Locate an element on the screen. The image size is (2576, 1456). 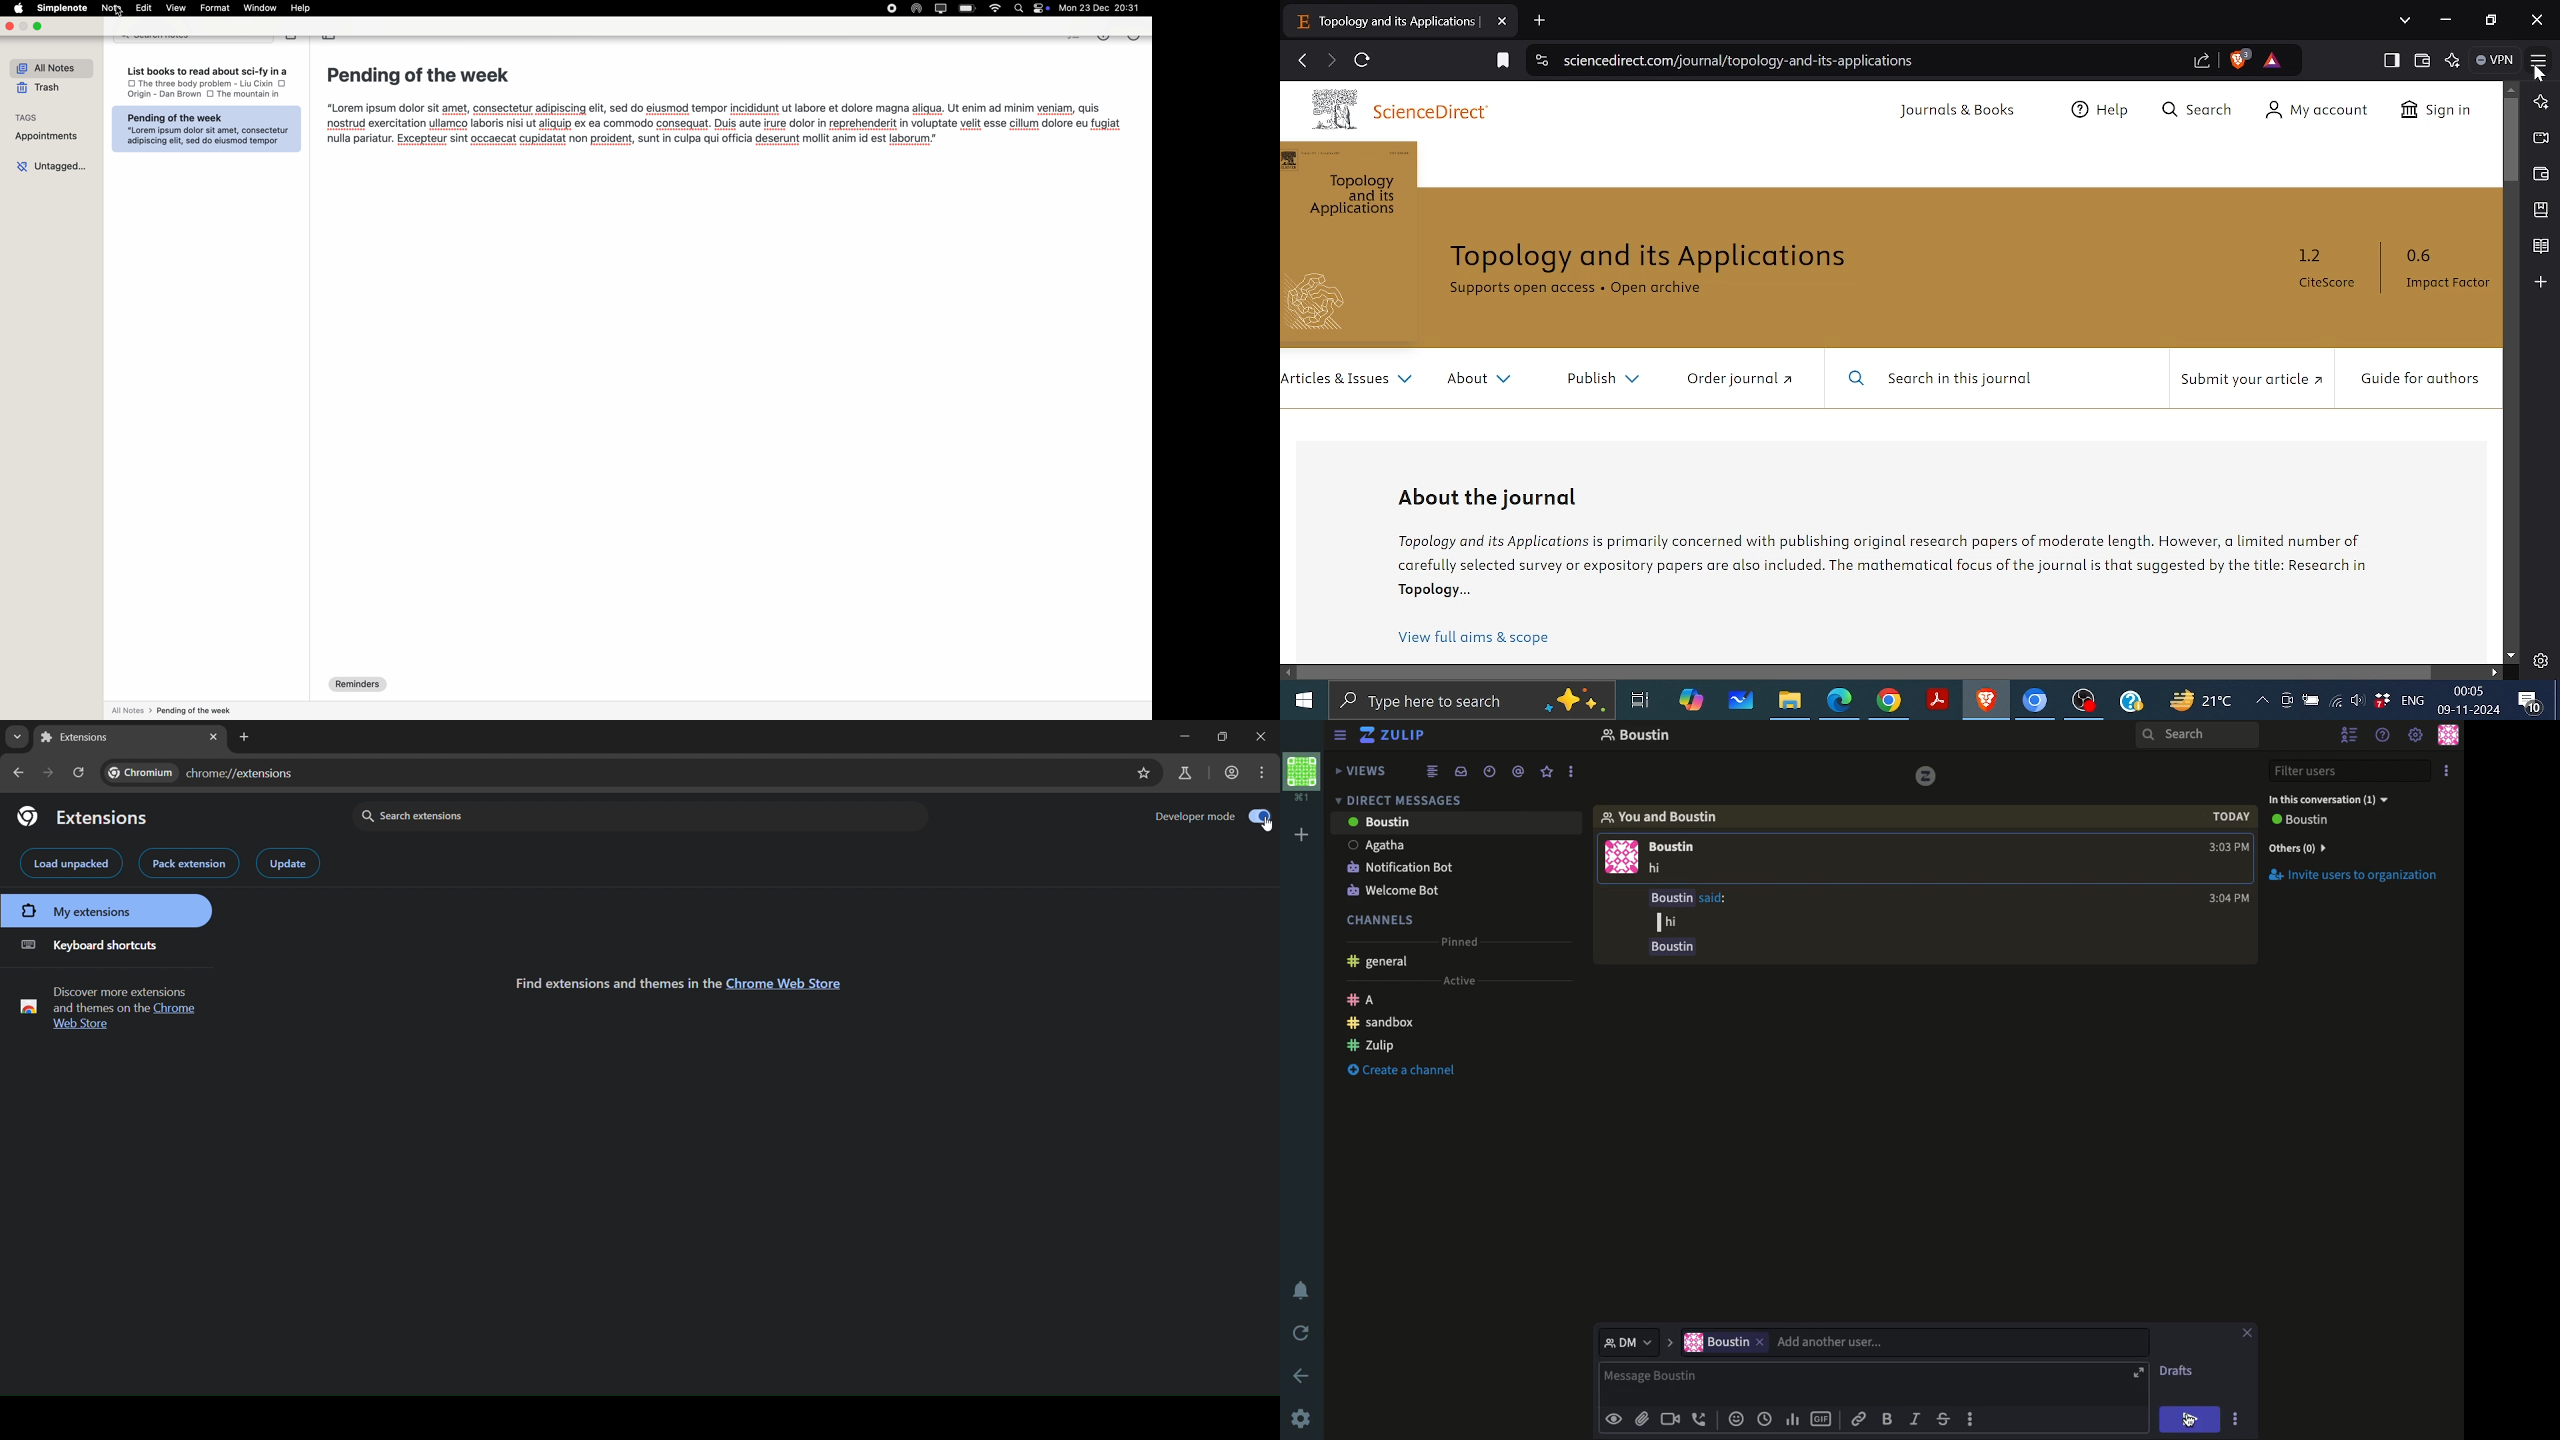
Leo is located at coordinates (2540, 102).